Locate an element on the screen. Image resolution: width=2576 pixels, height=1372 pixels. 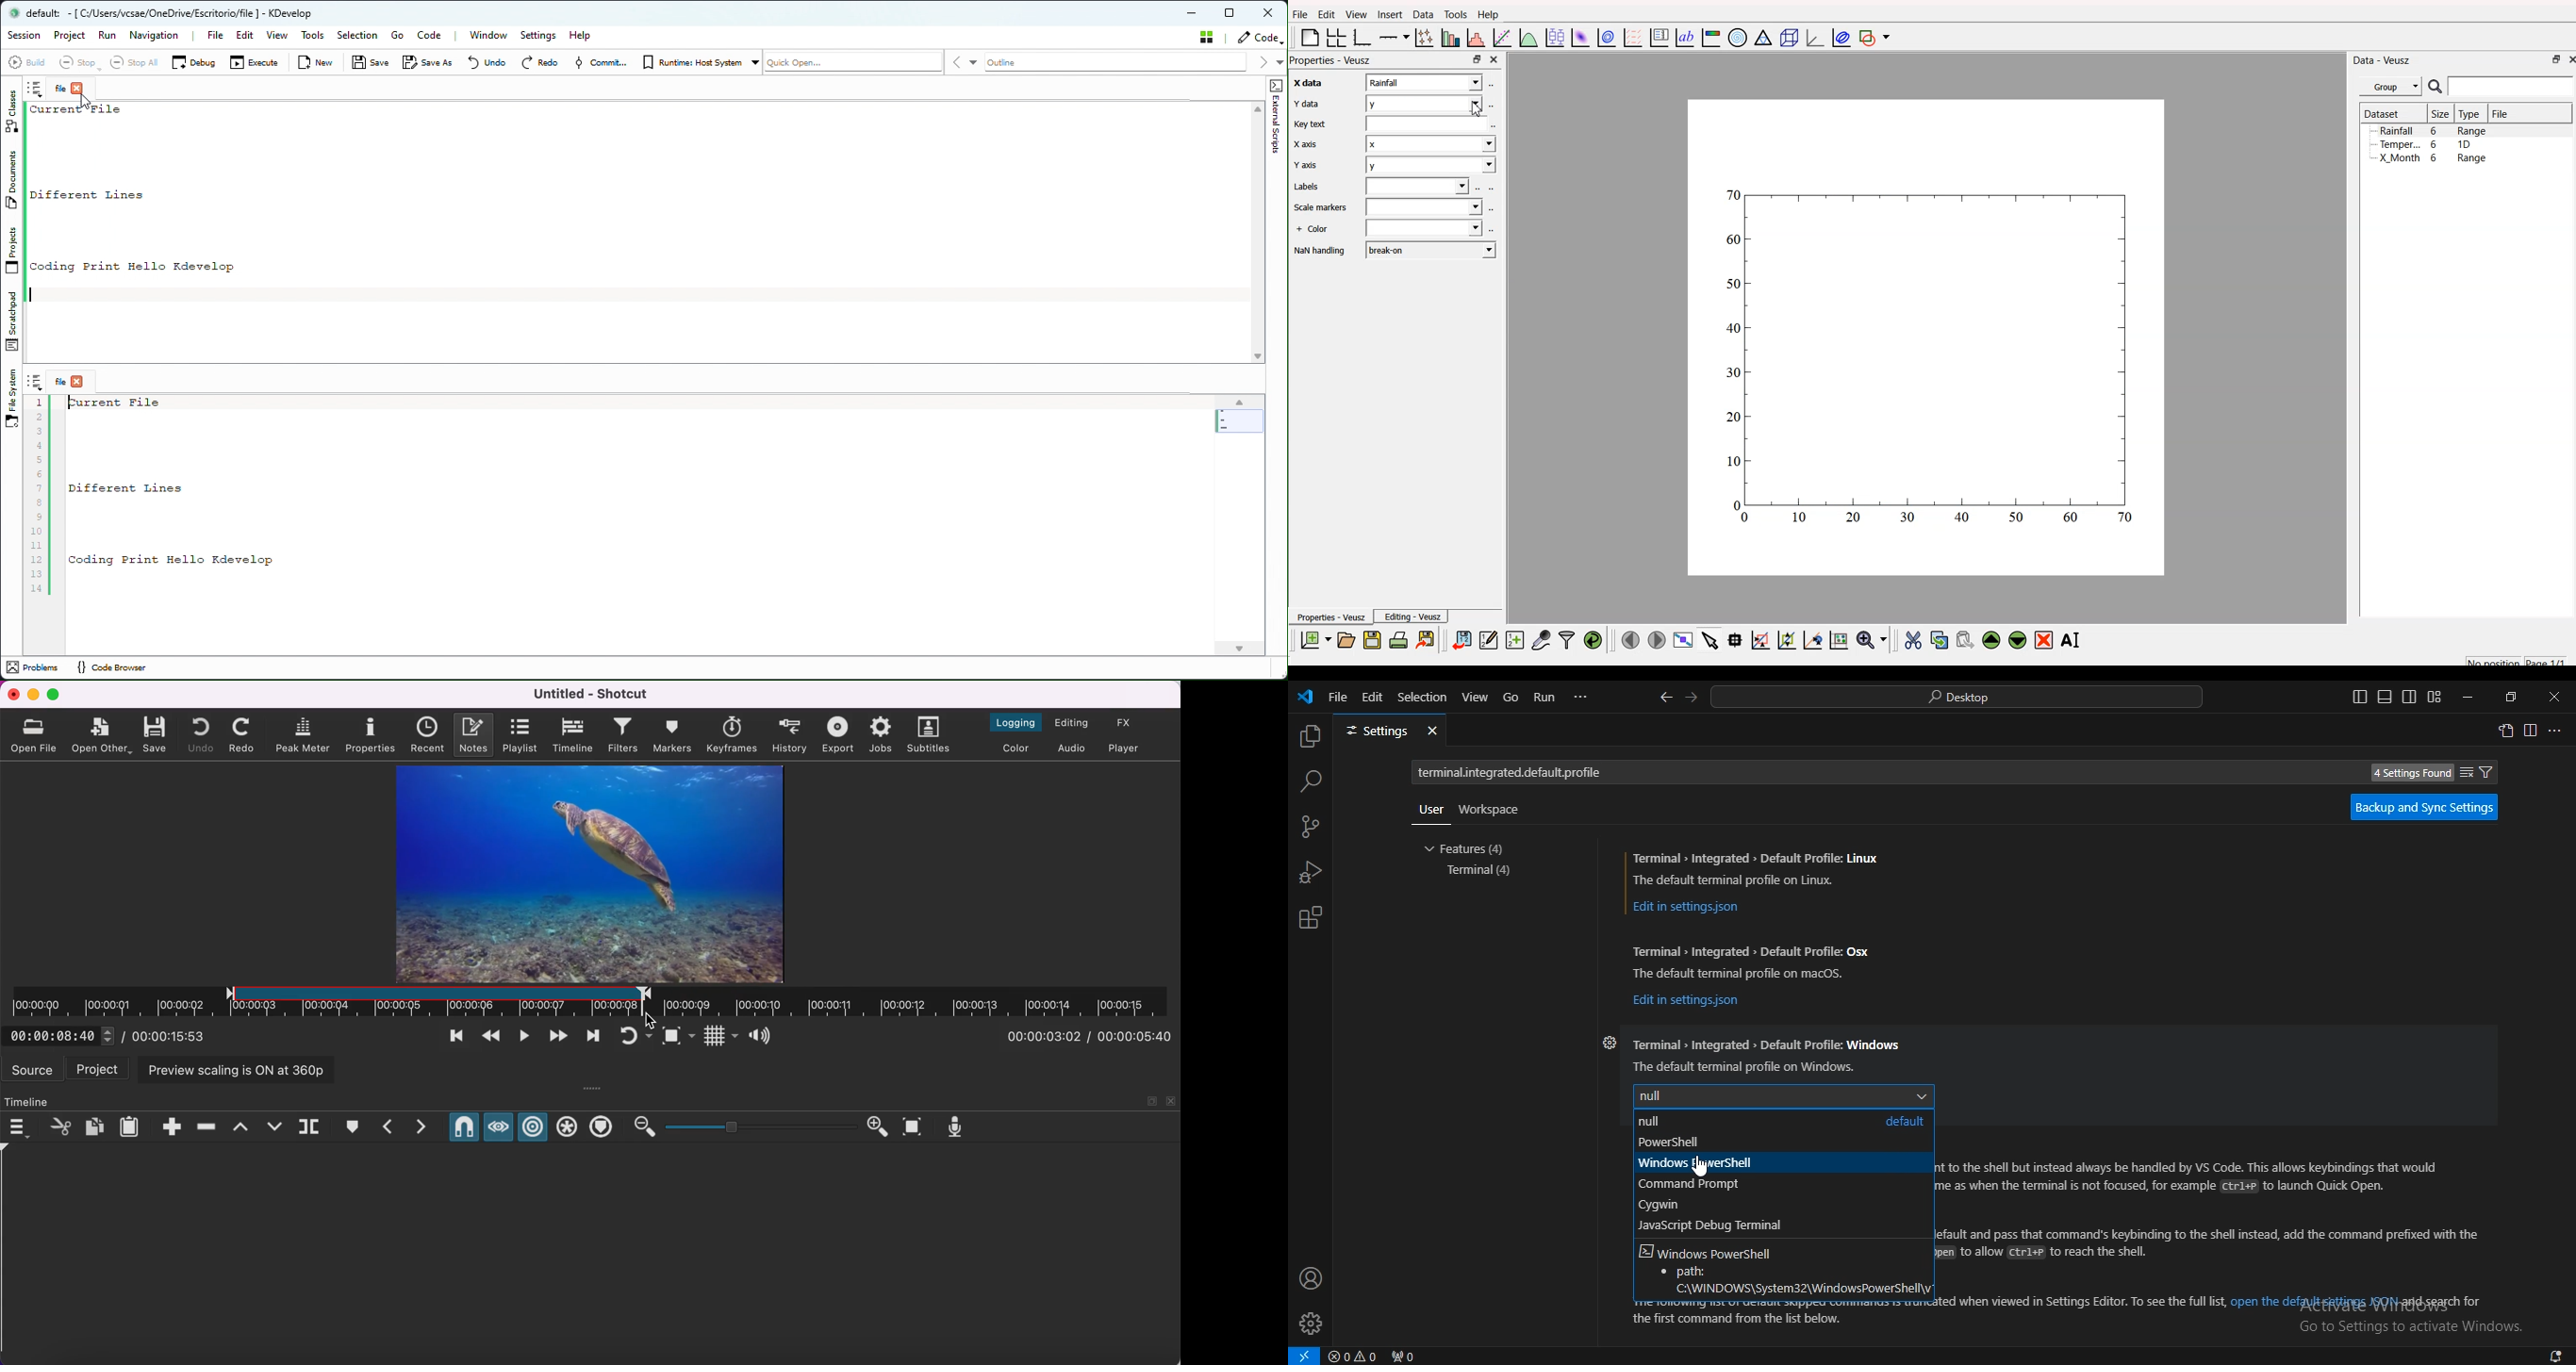
switch to the color layout is located at coordinates (1019, 748).